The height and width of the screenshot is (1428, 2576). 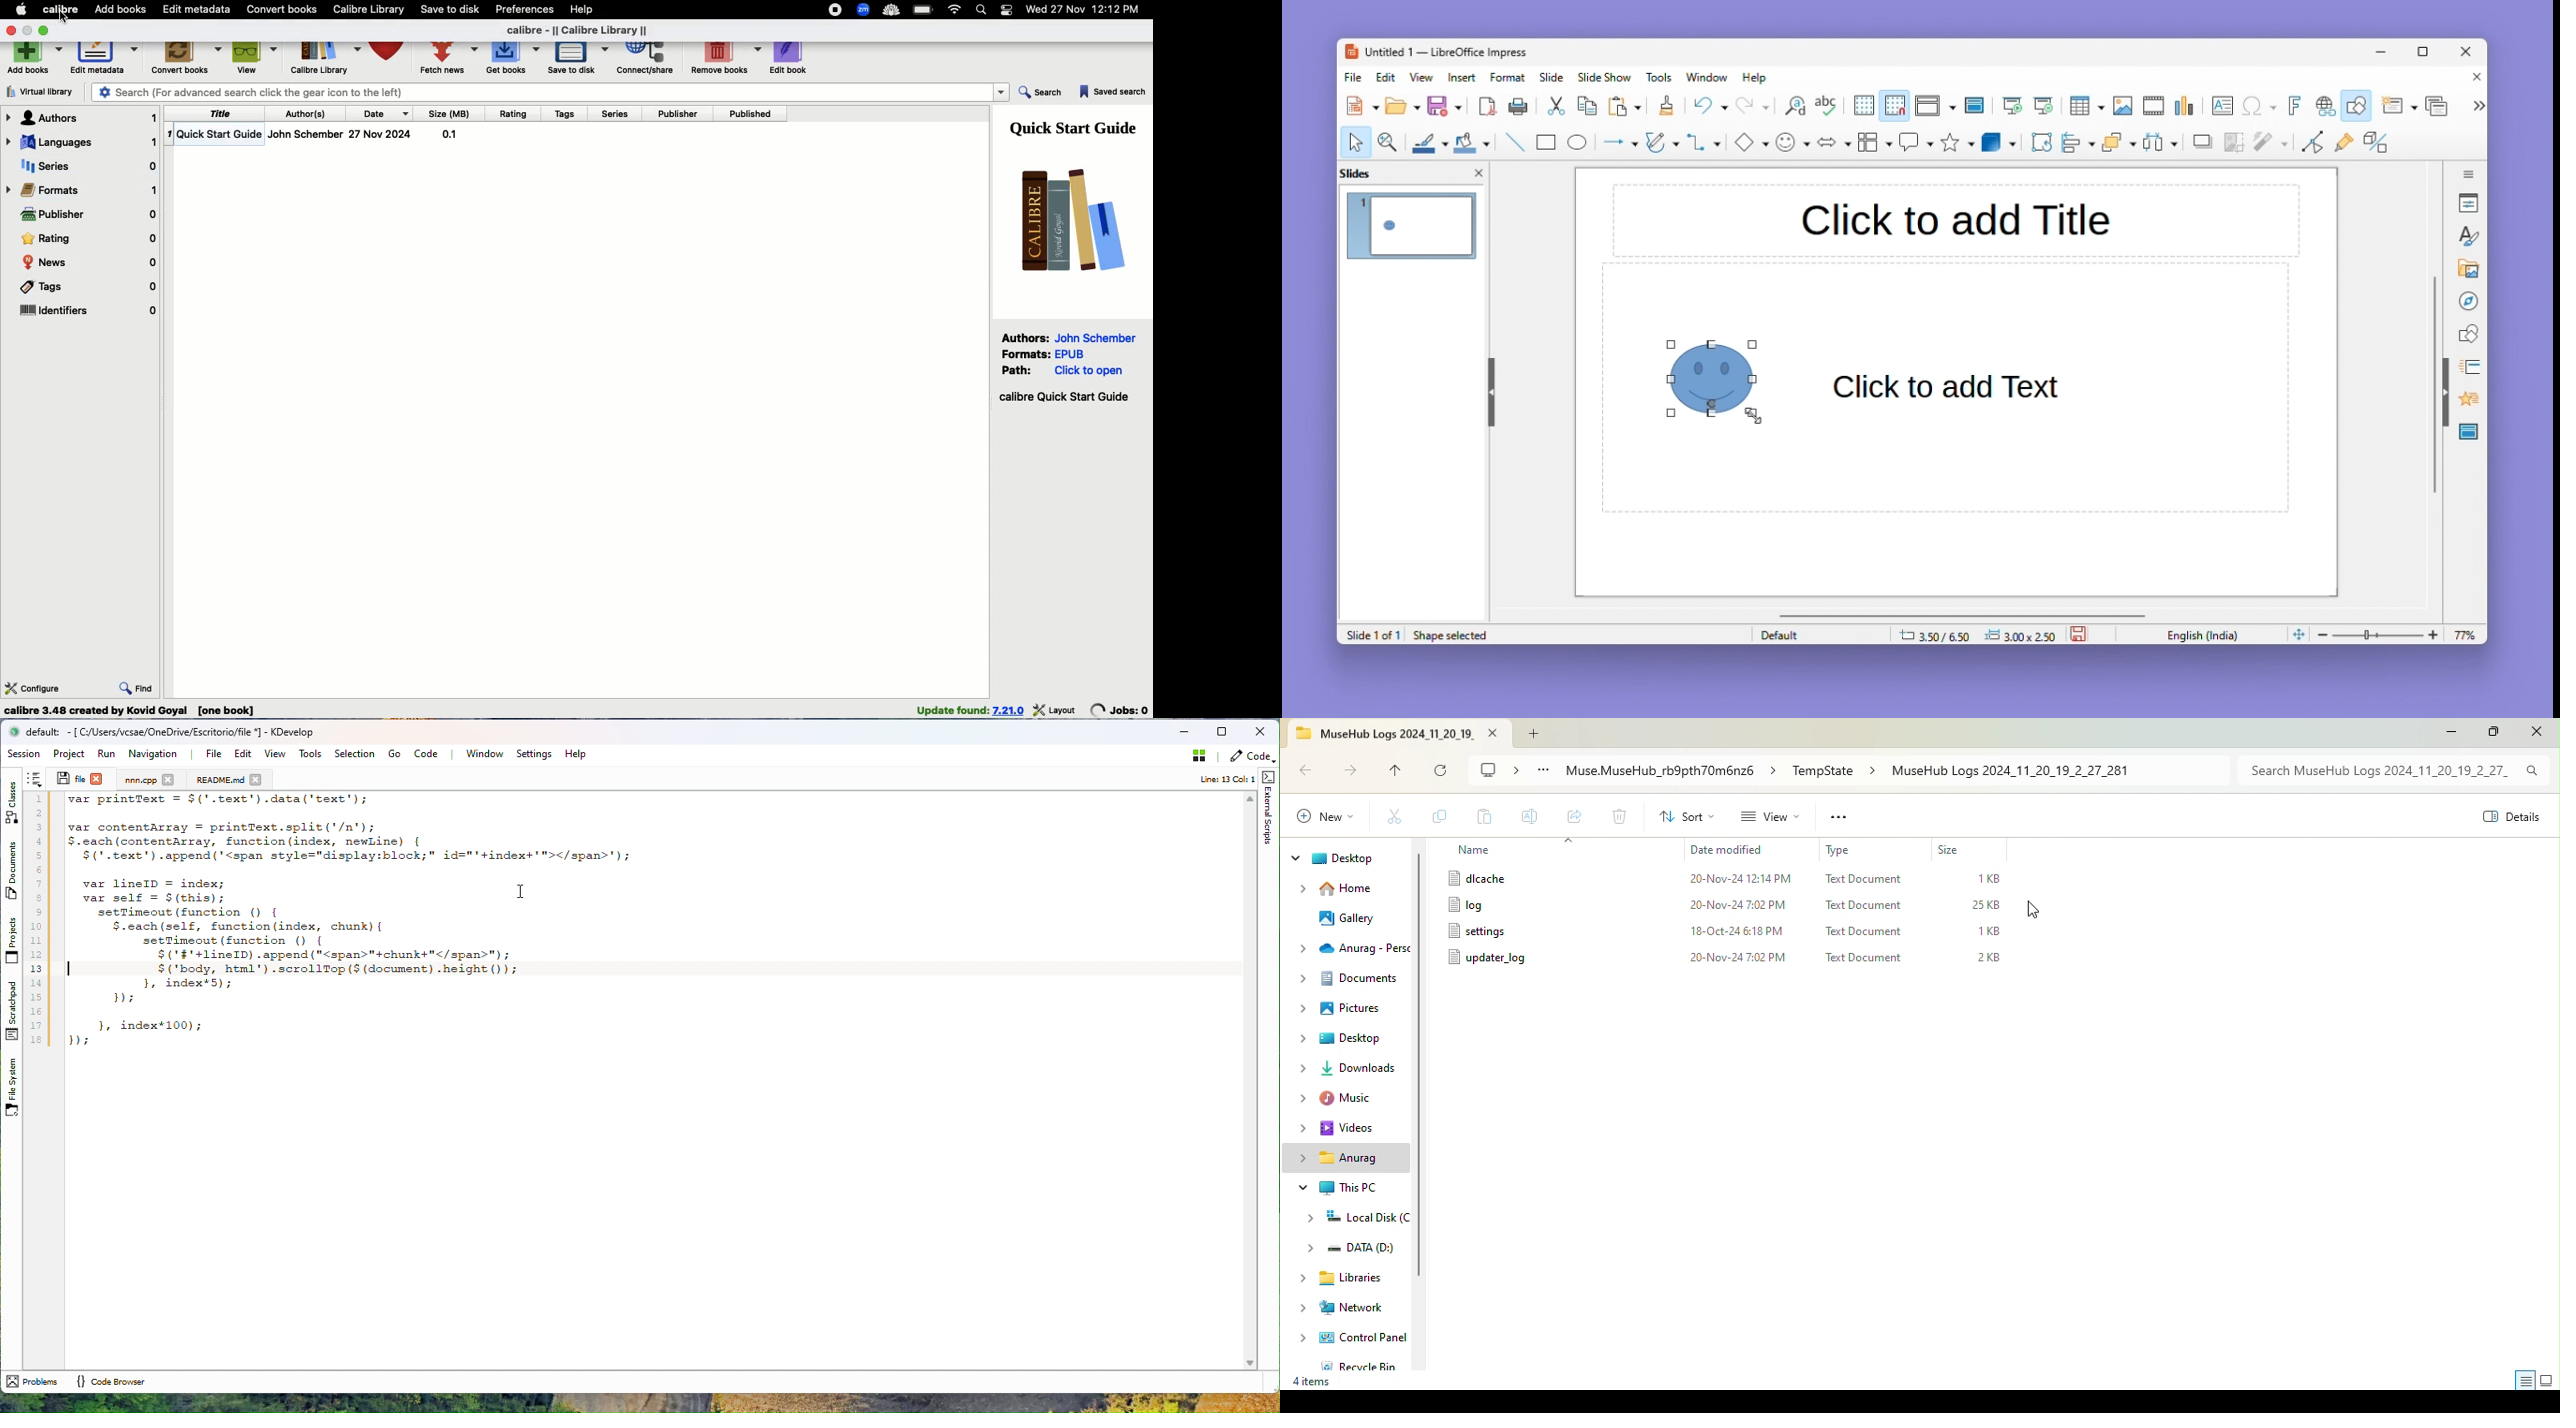 What do you see at coordinates (1552, 77) in the screenshot?
I see `Slide` at bounding box center [1552, 77].